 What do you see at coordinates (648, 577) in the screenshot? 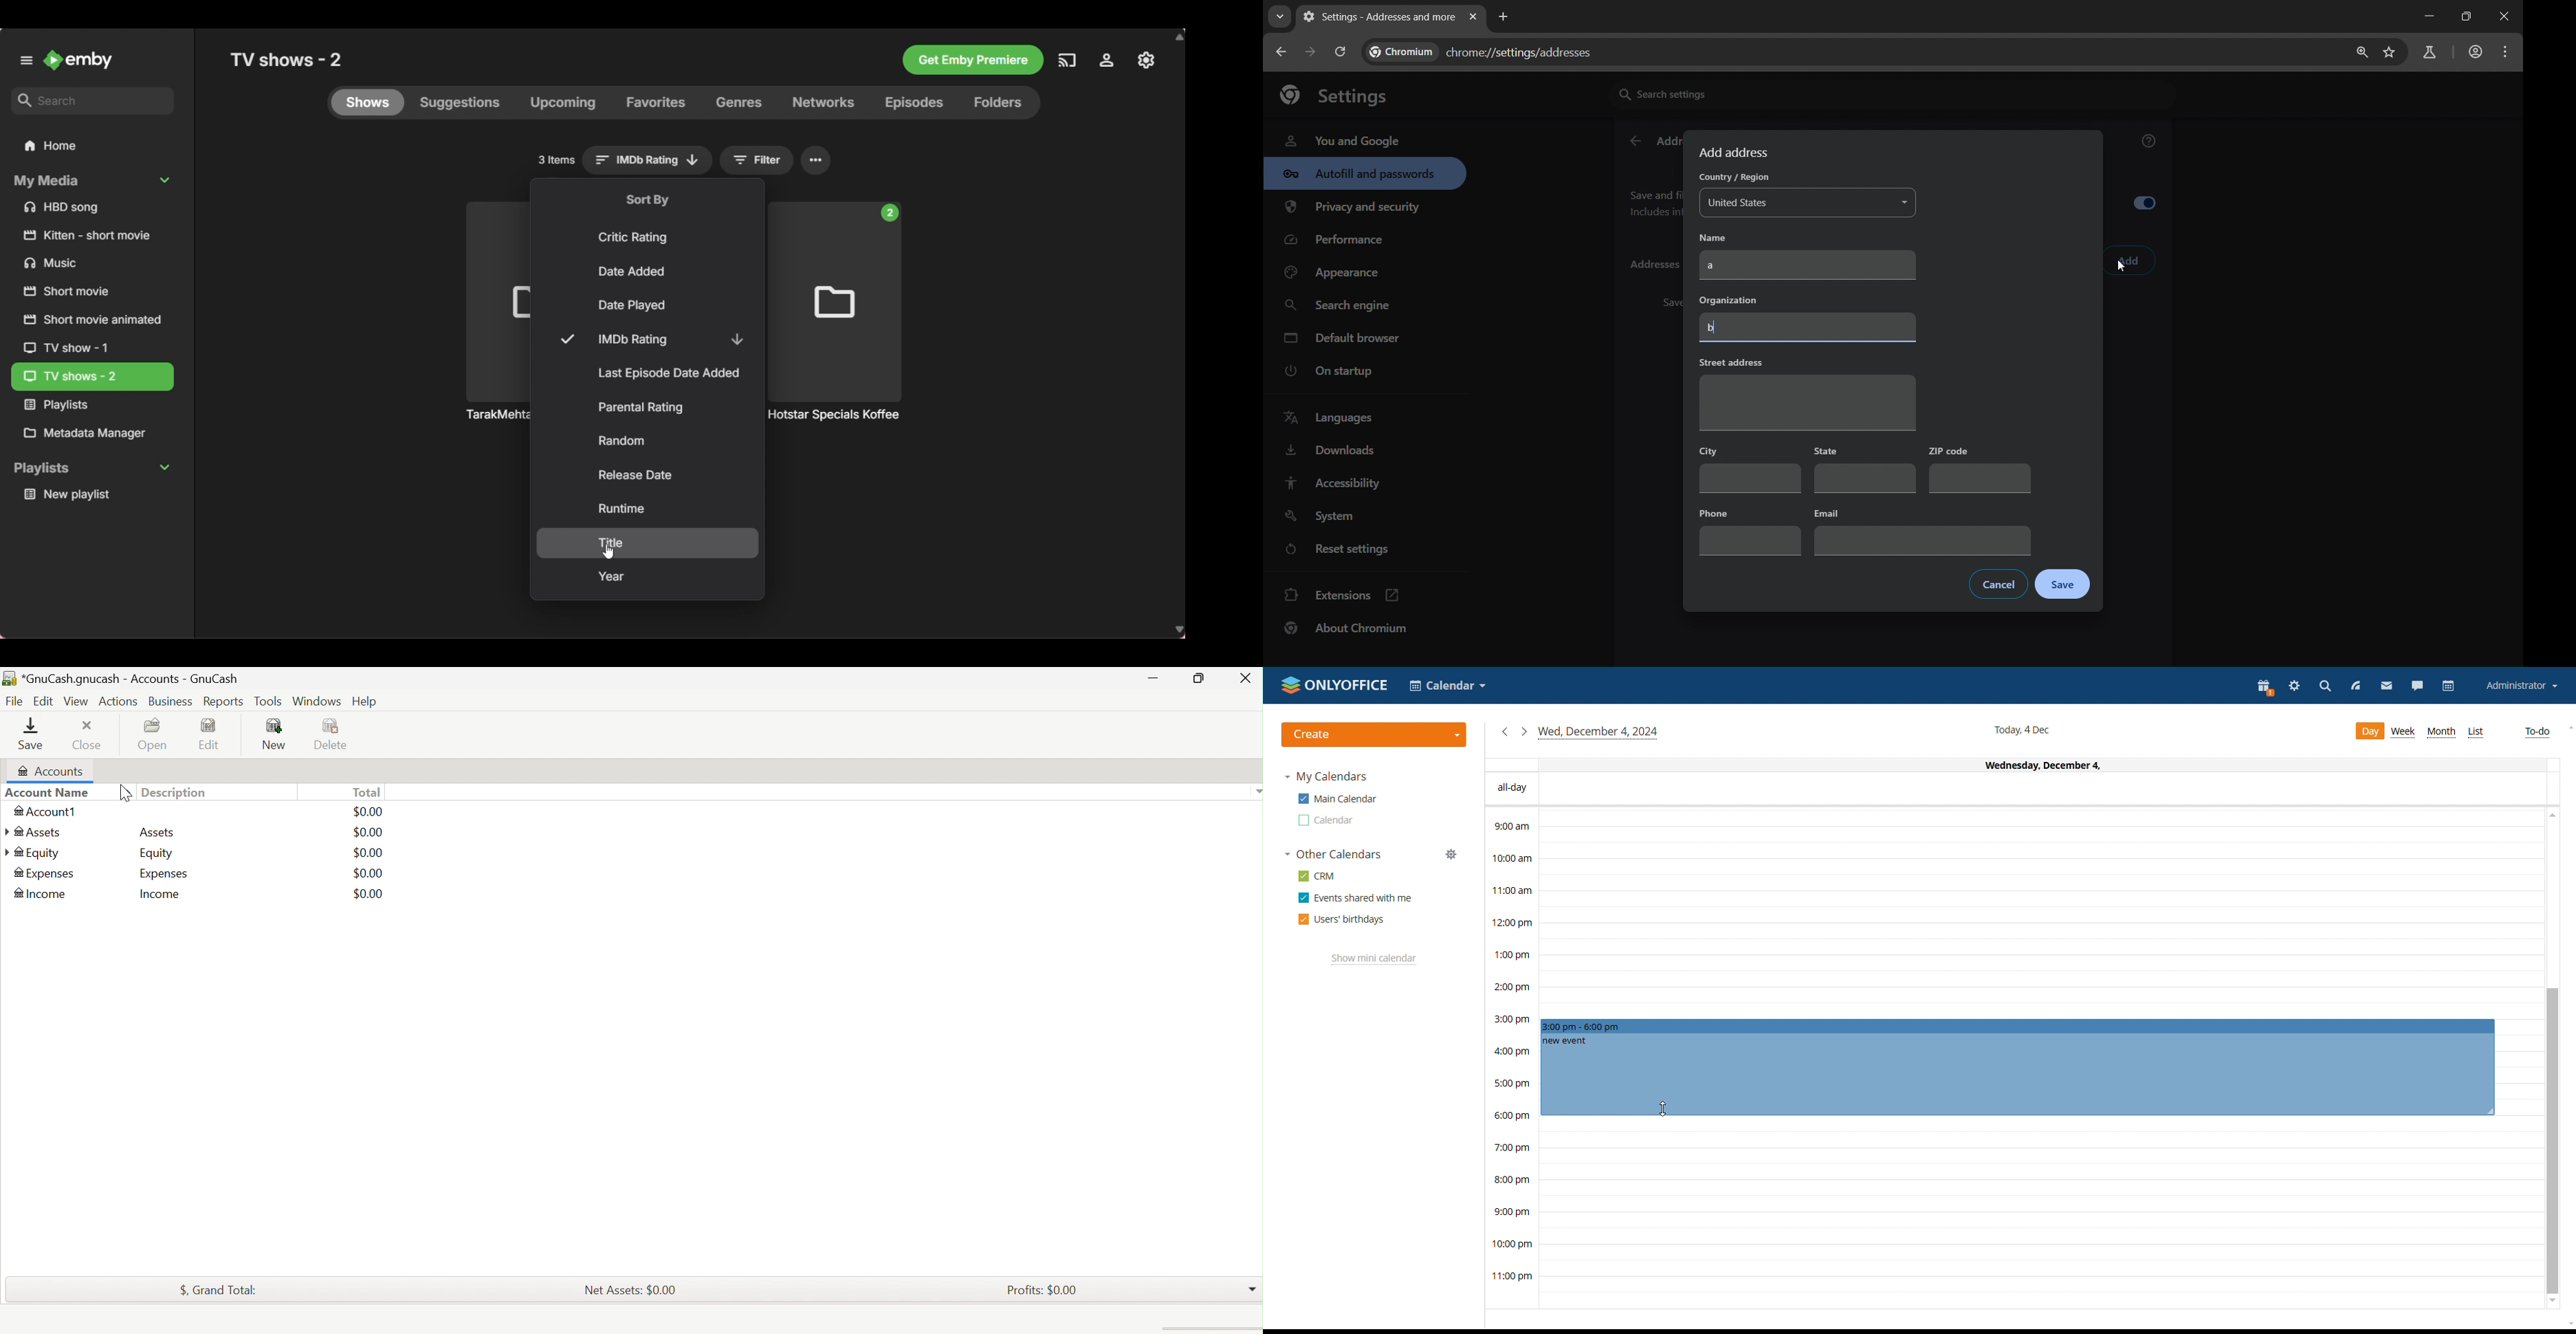
I see `Sort by year` at bounding box center [648, 577].